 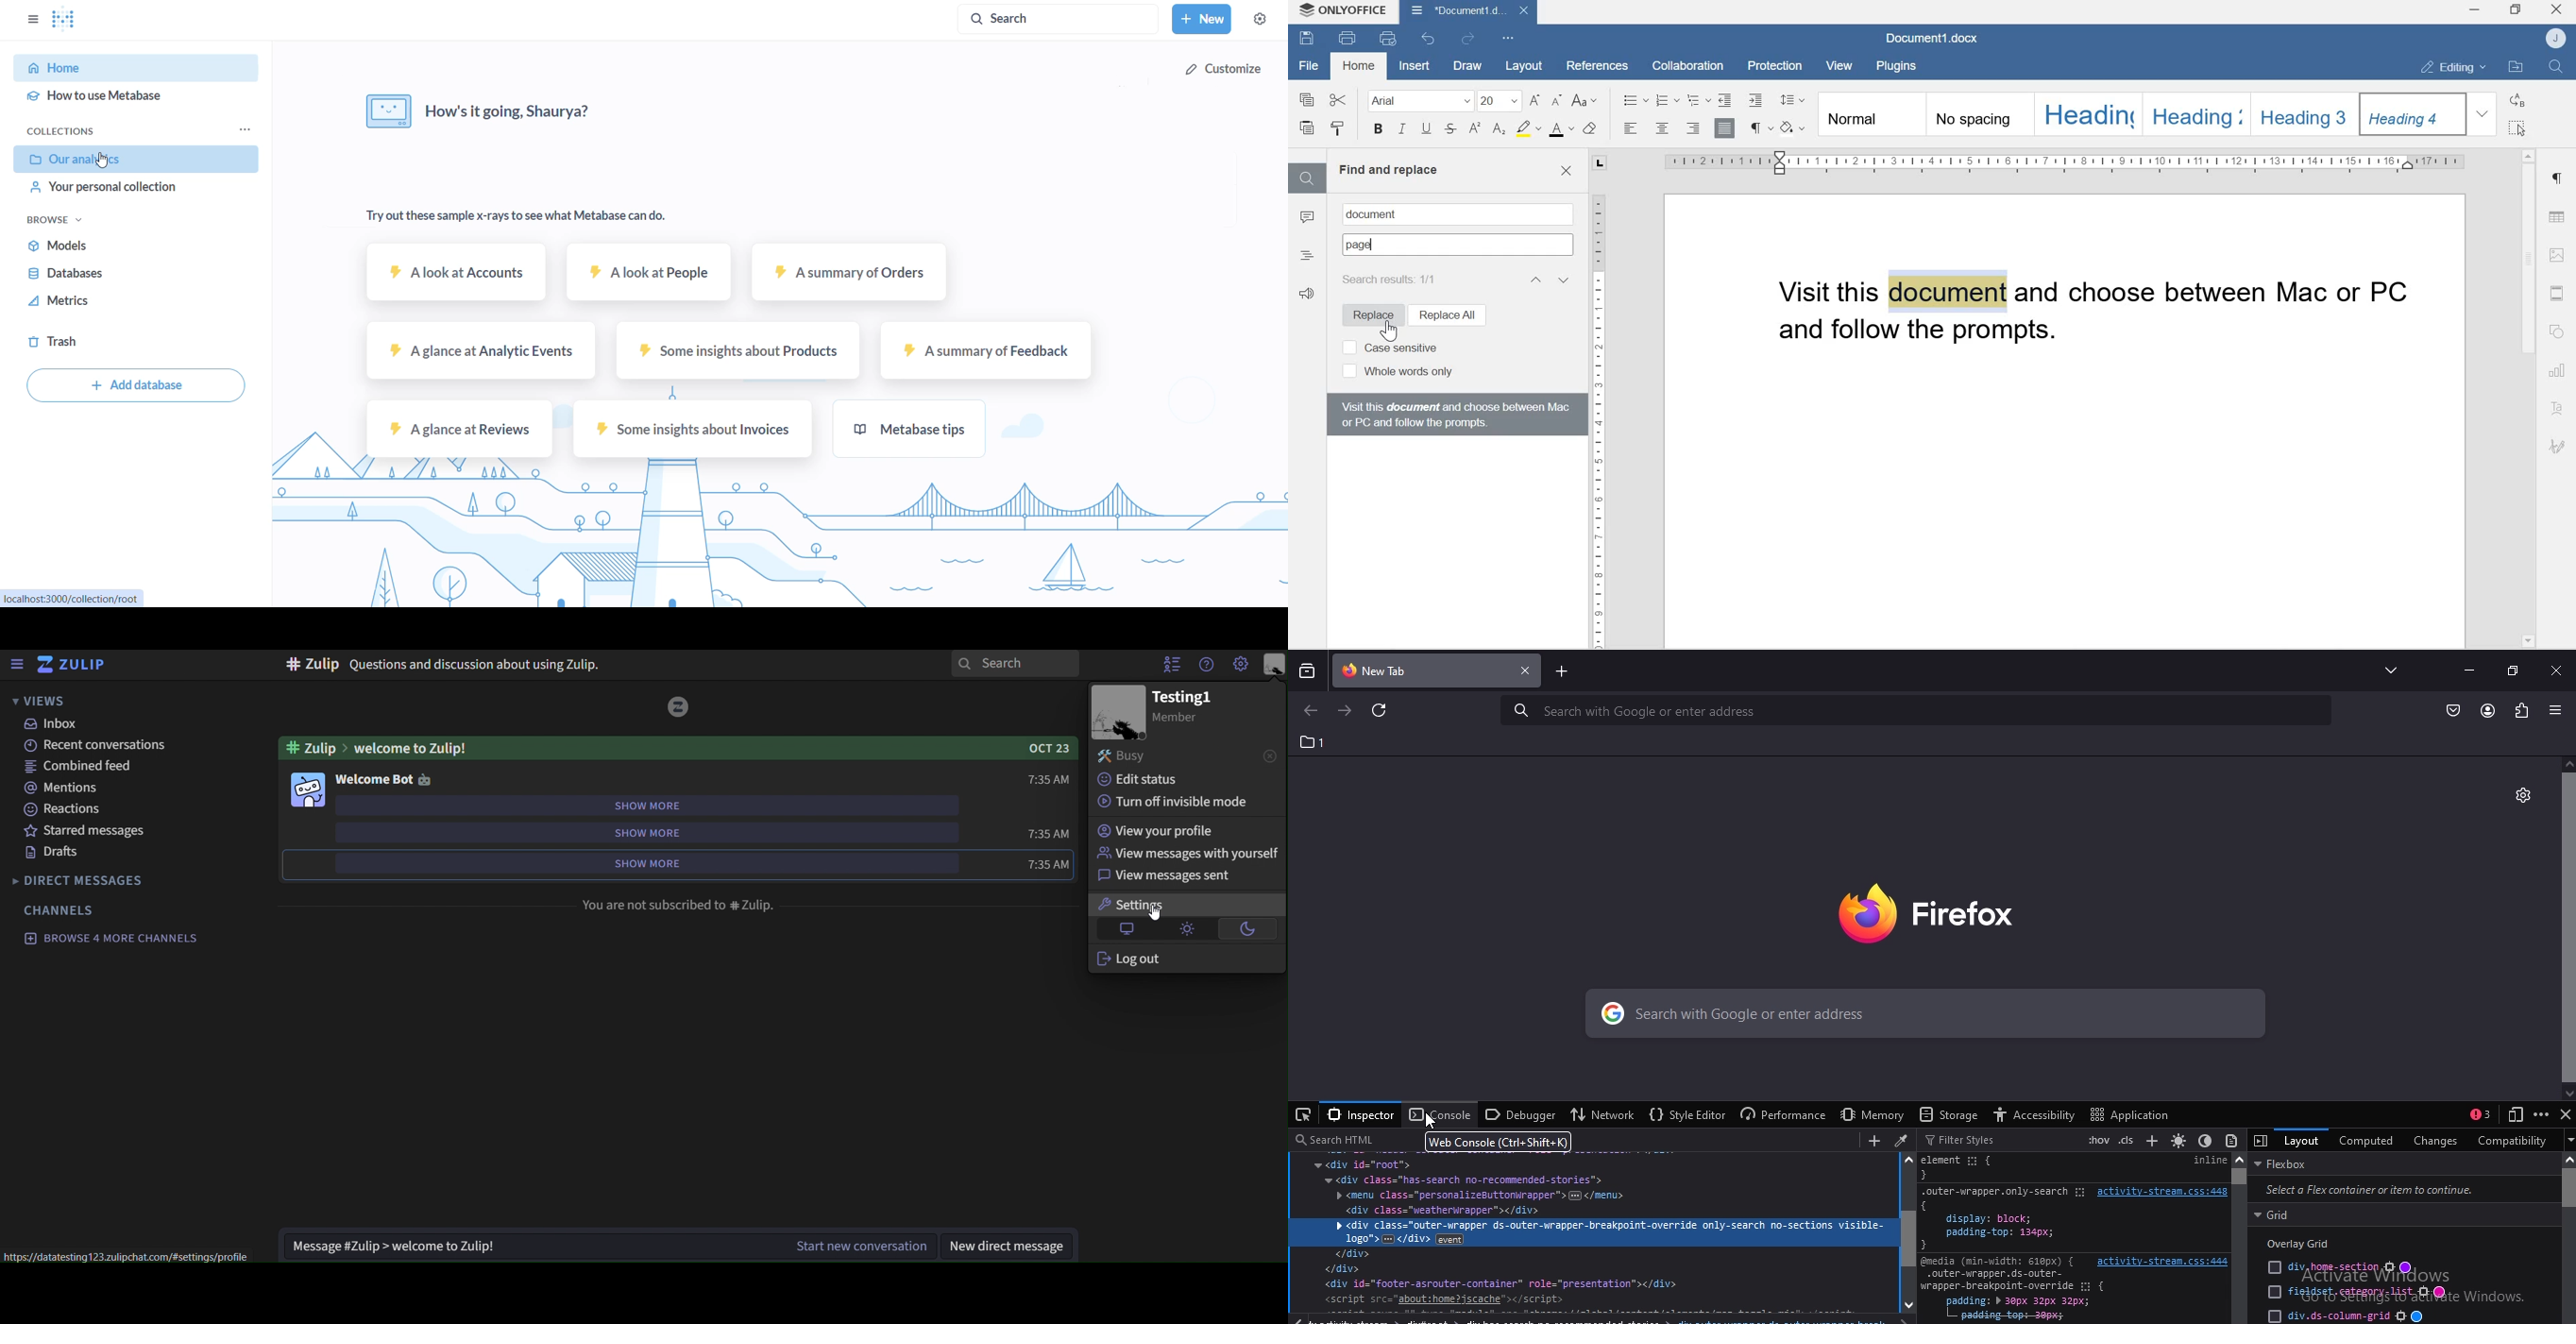 What do you see at coordinates (1500, 130) in the screenshot?
I see `Subscript` at bounding box center [1500, 130].